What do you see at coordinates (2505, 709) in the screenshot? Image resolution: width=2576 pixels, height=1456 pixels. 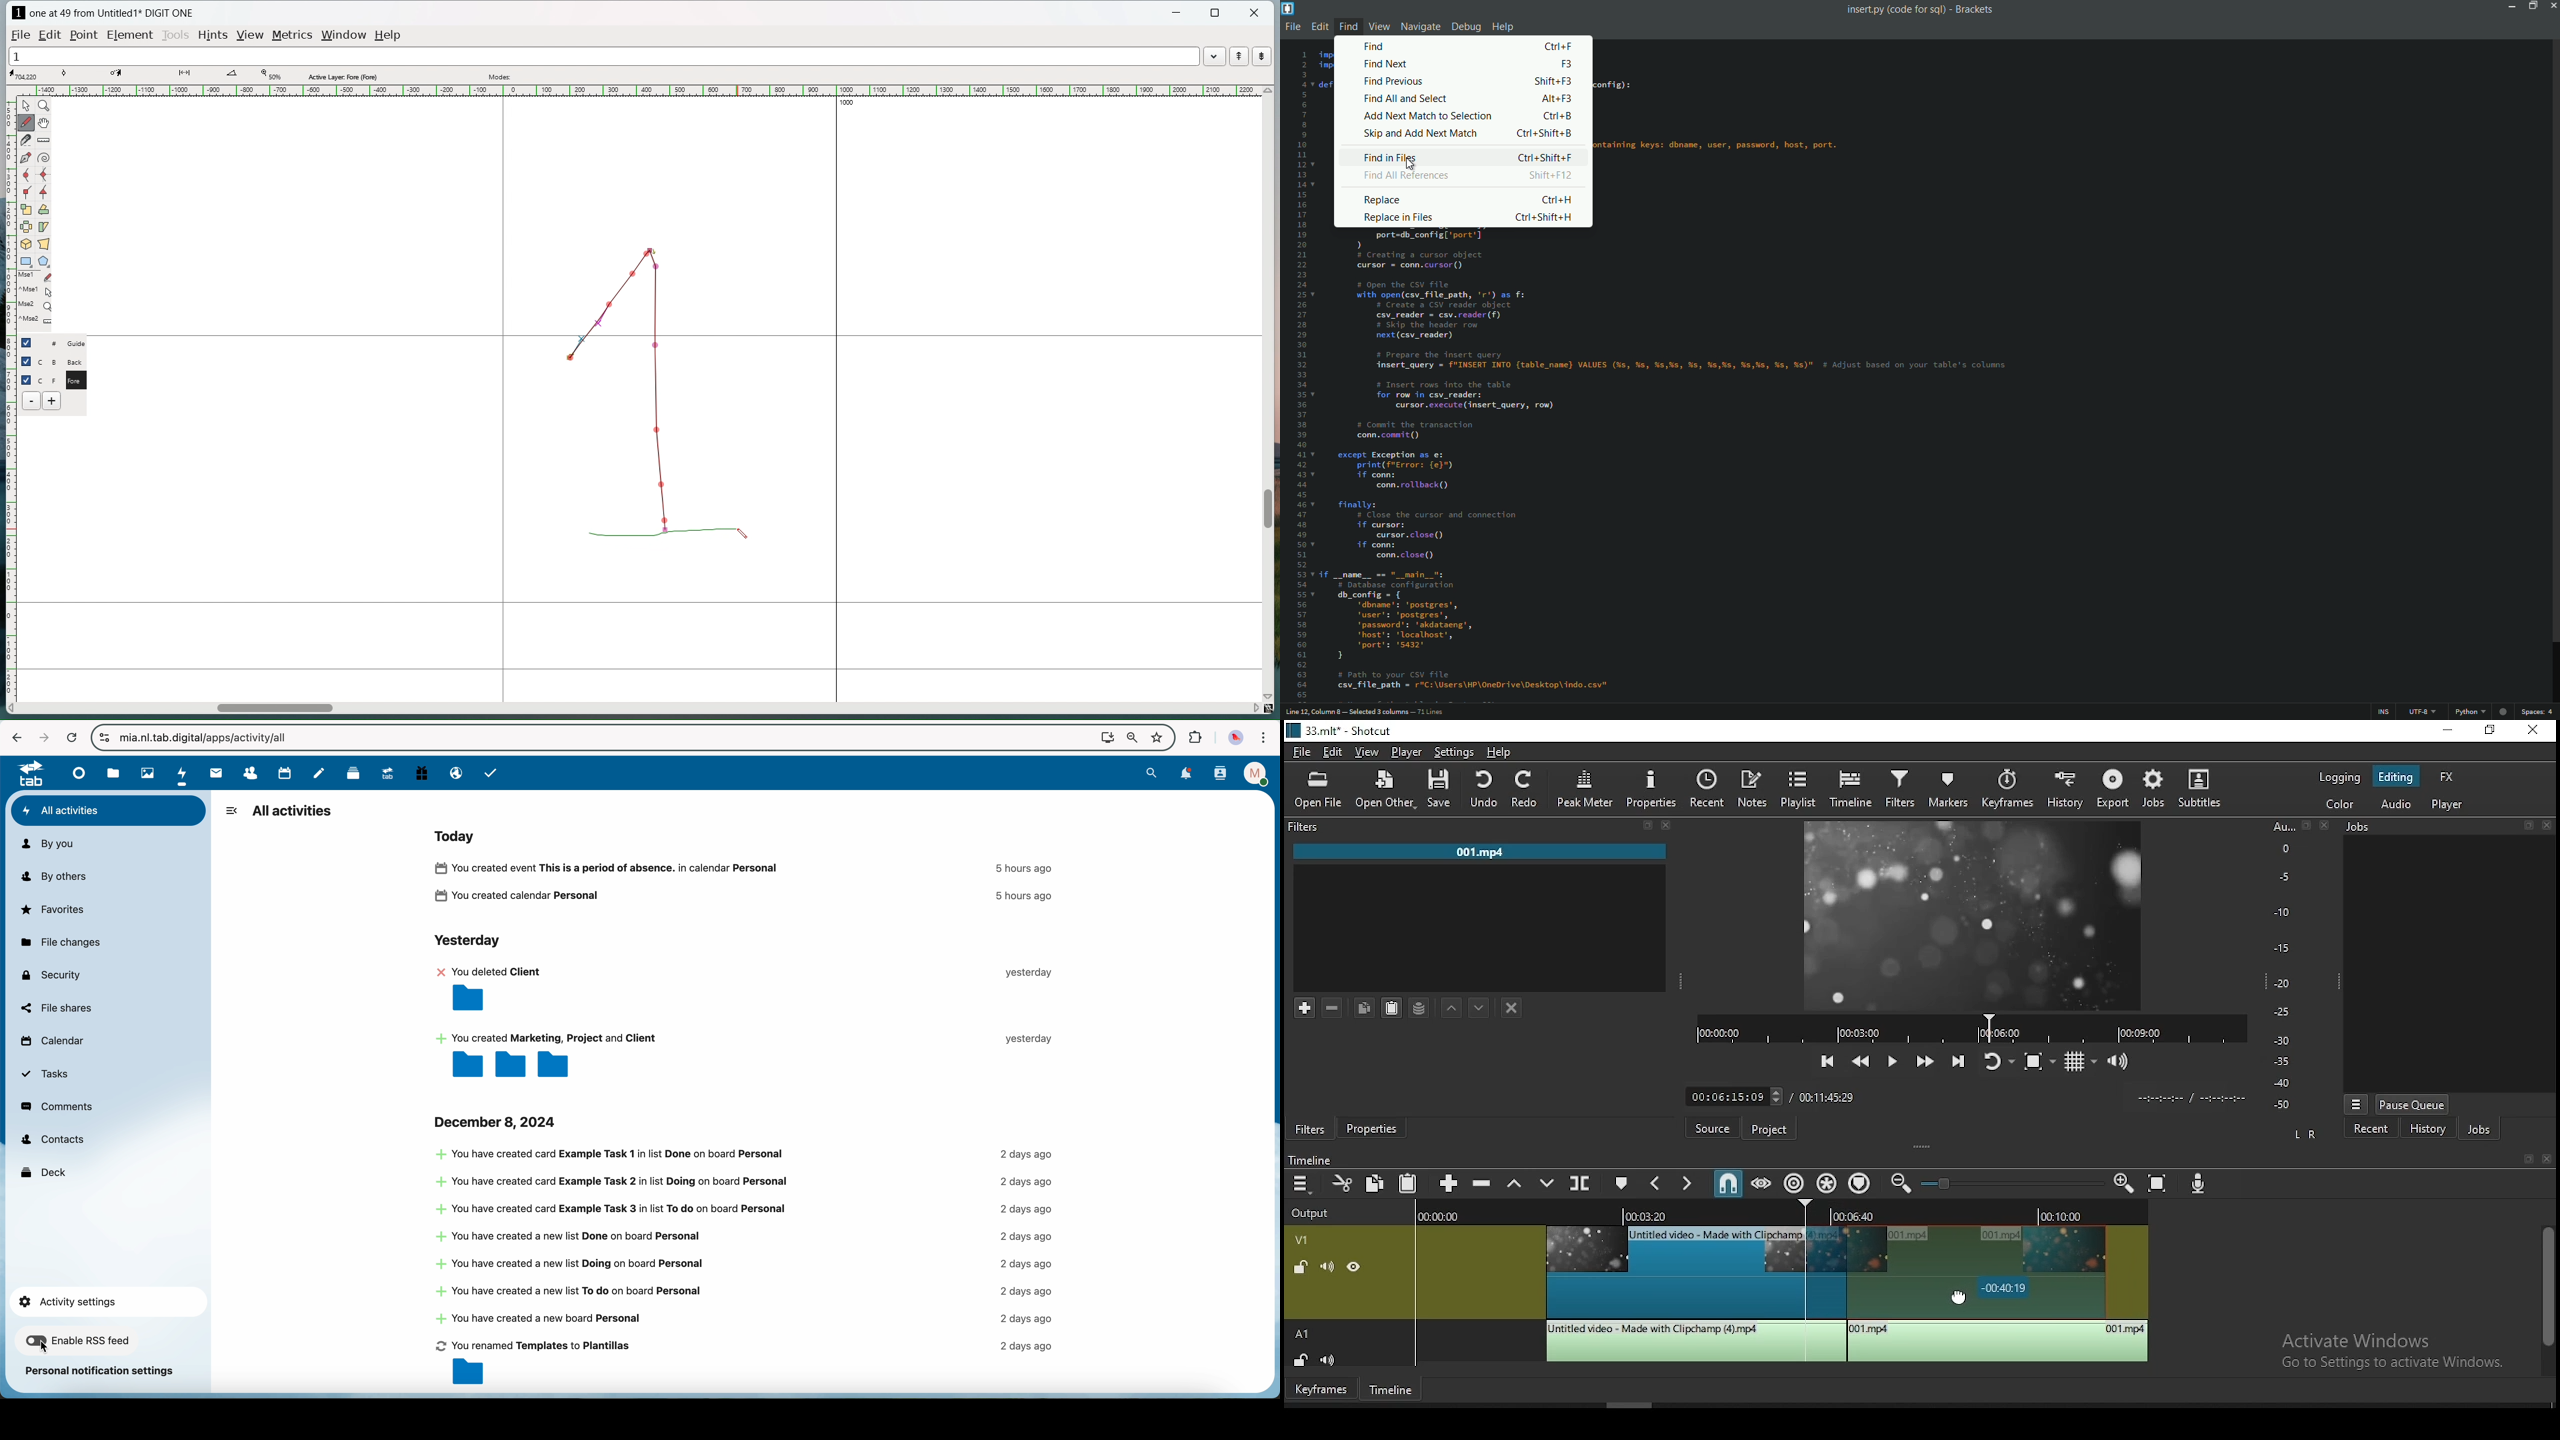 I see `web` at bounding box center [2505, 709].